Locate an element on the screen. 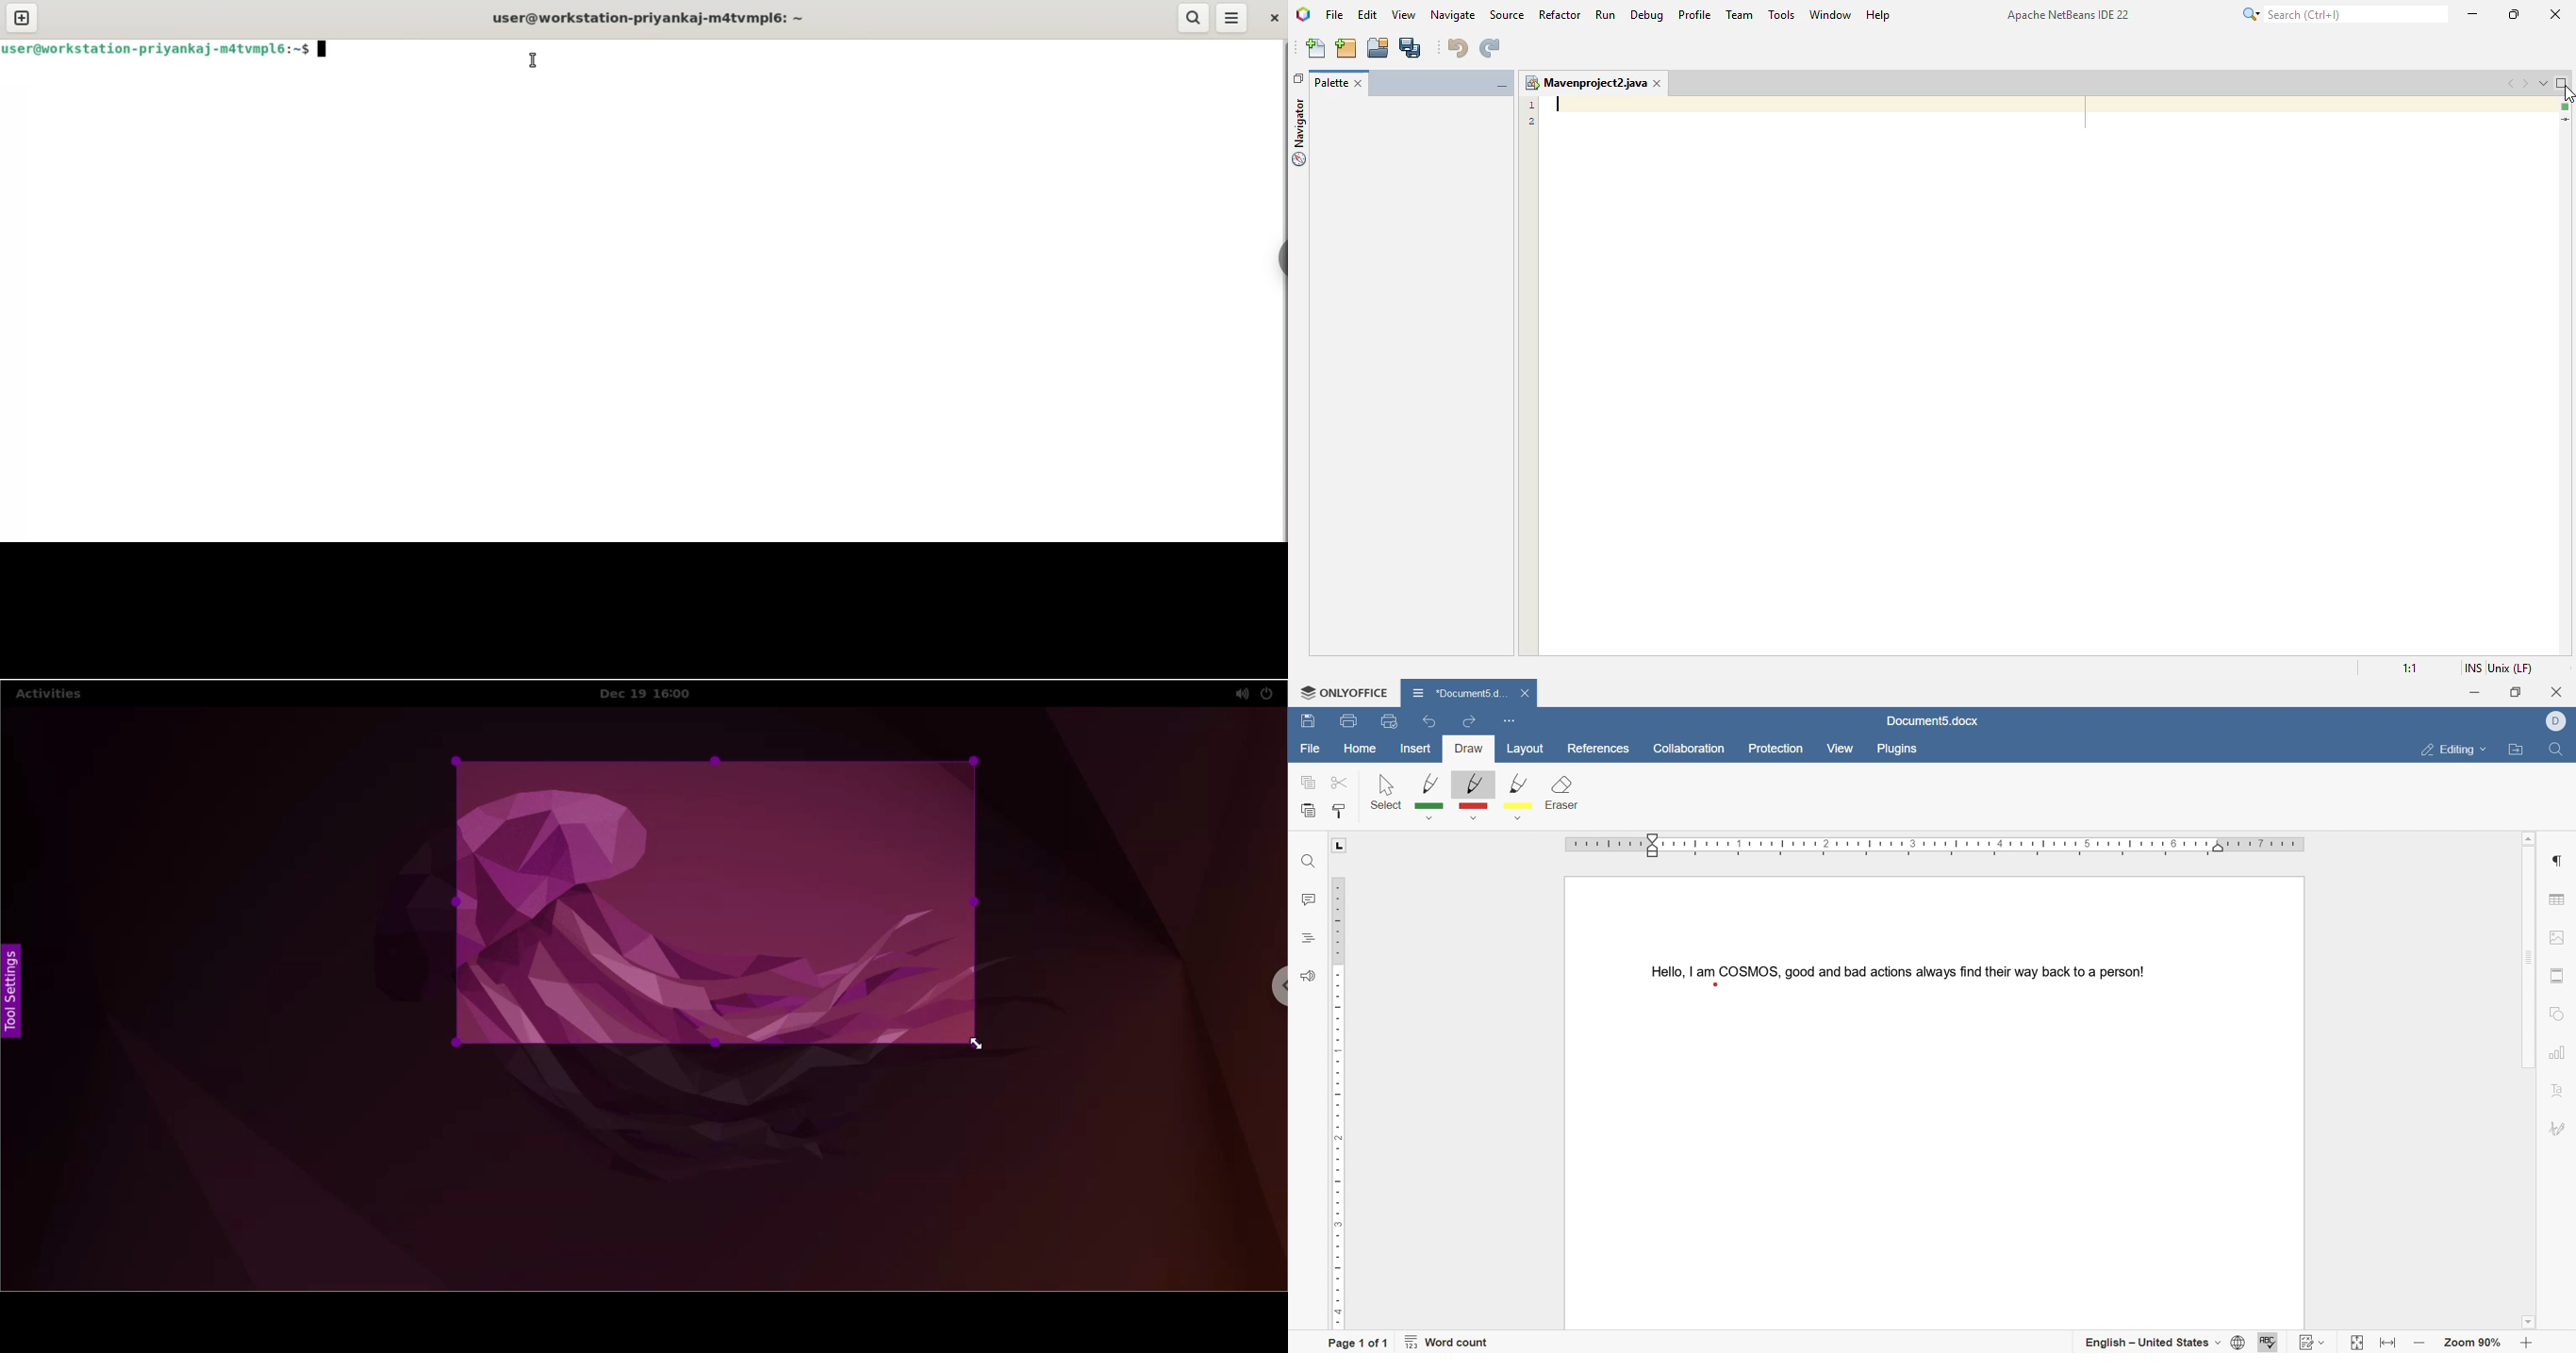  headings is located at coordinates (1308, 936).